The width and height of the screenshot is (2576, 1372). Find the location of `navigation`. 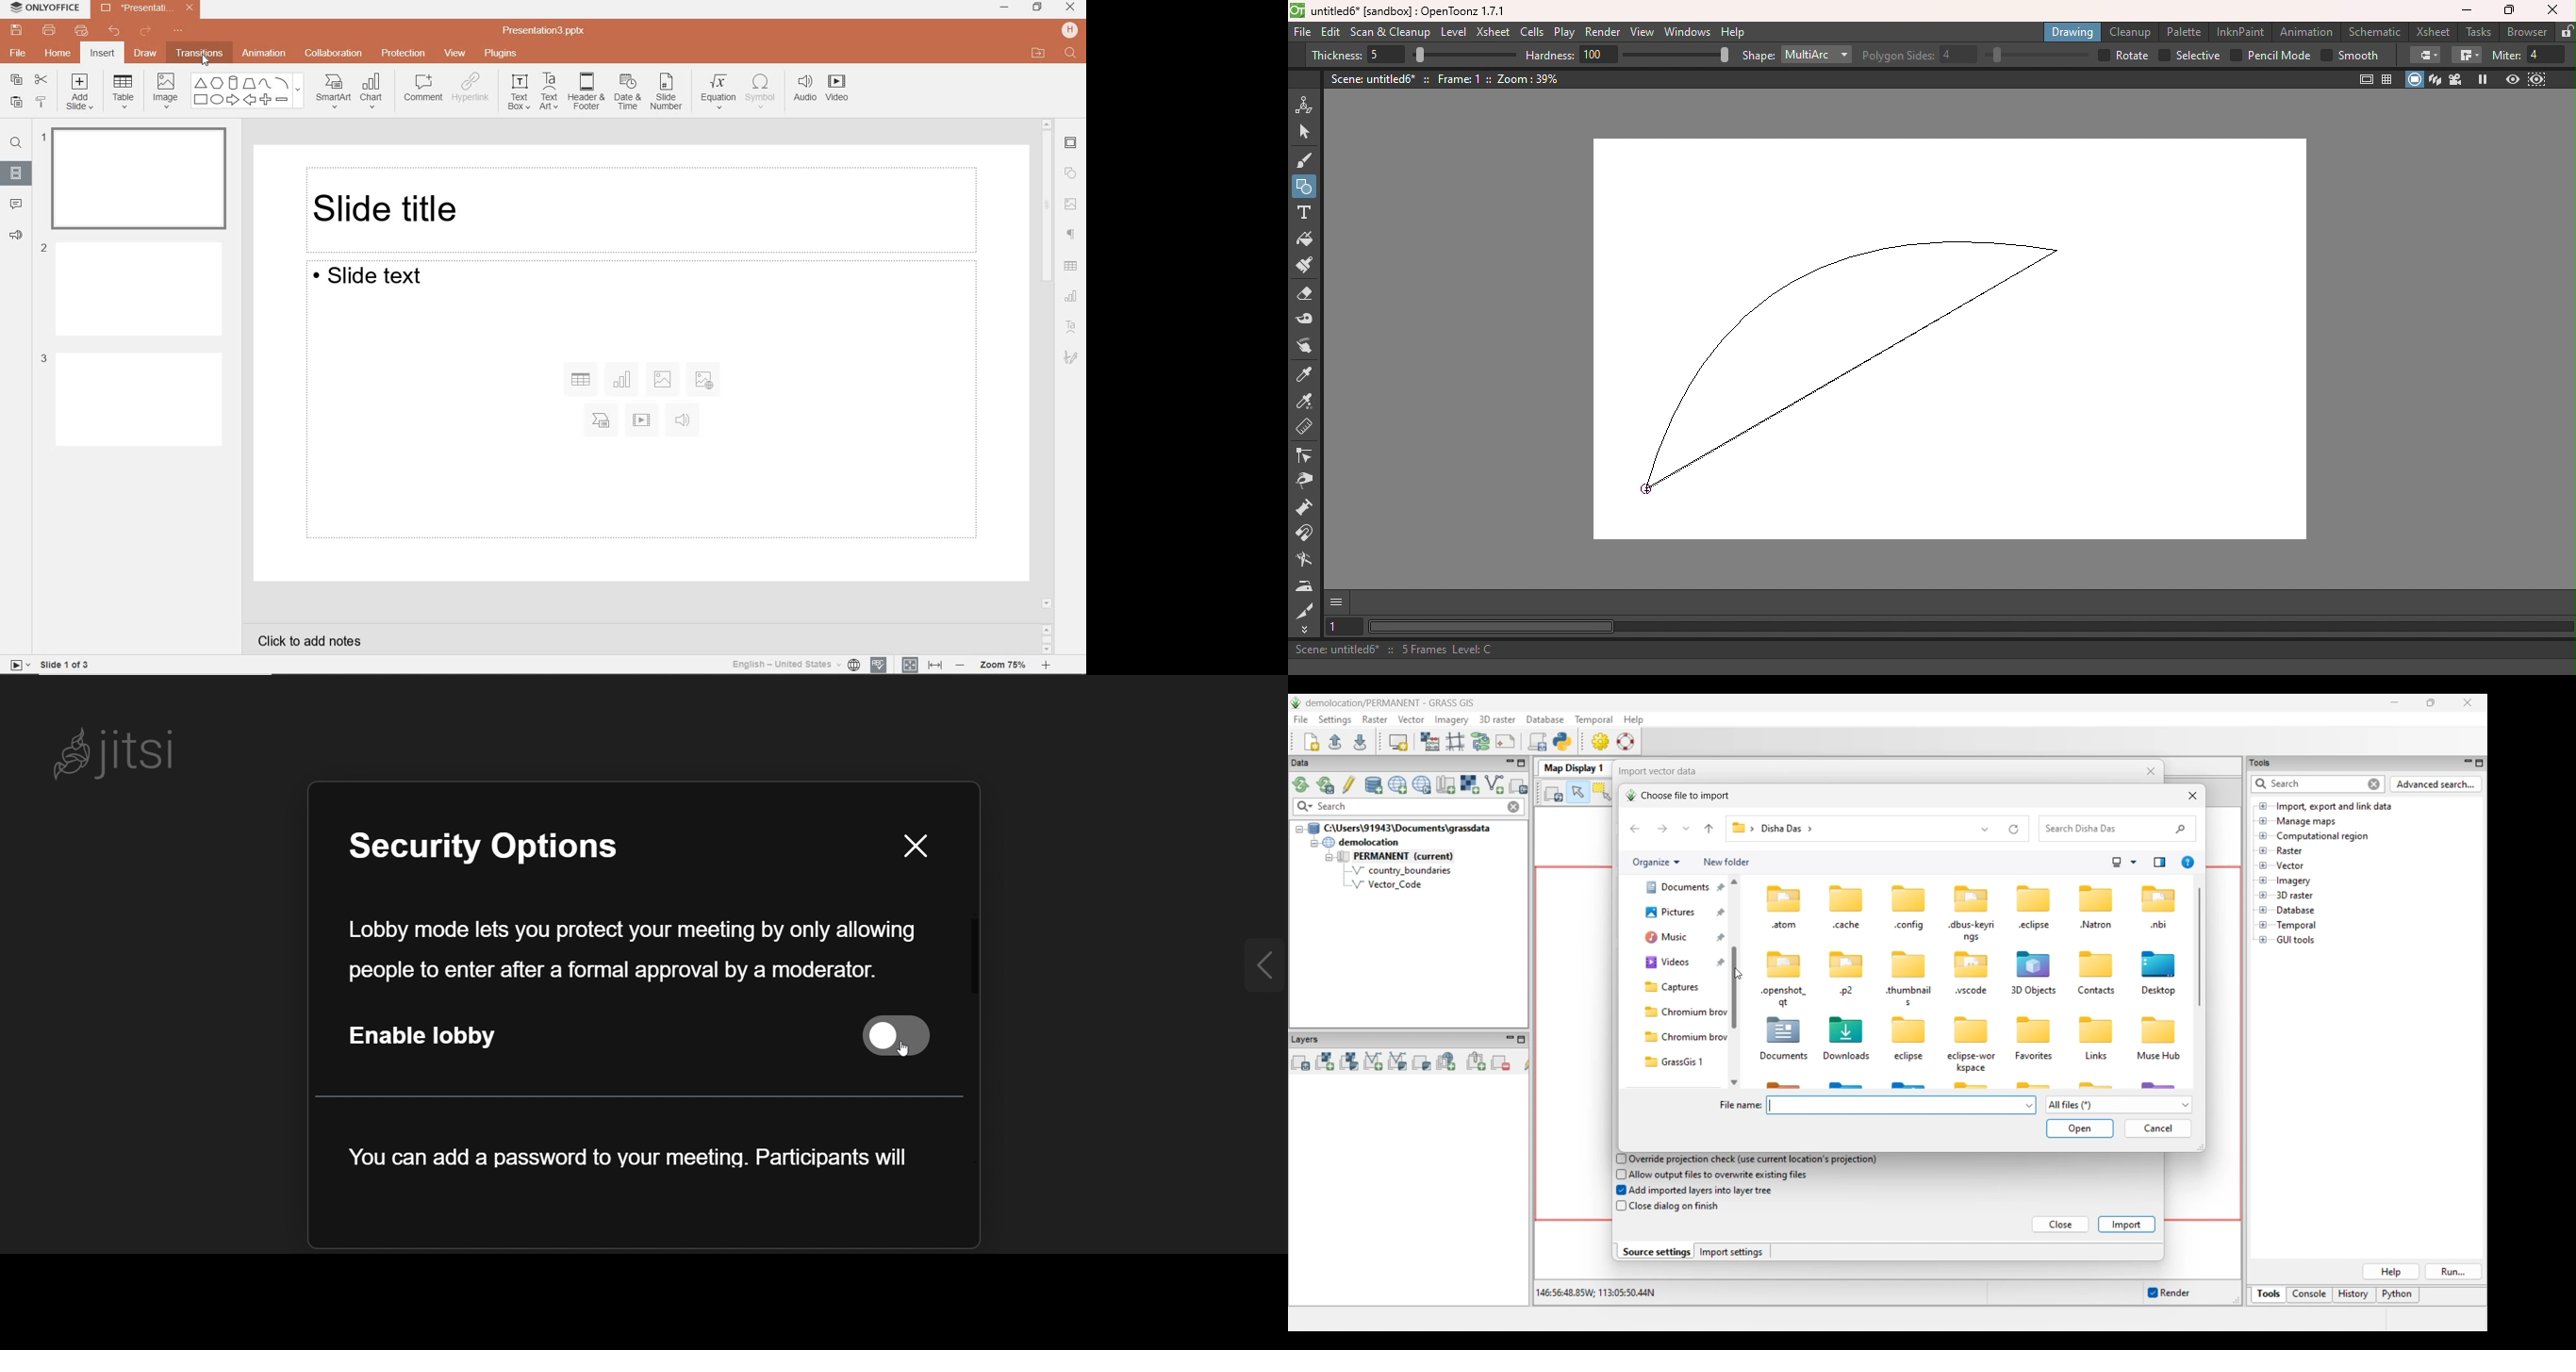

navigation is located at coordinates (1071, 205).